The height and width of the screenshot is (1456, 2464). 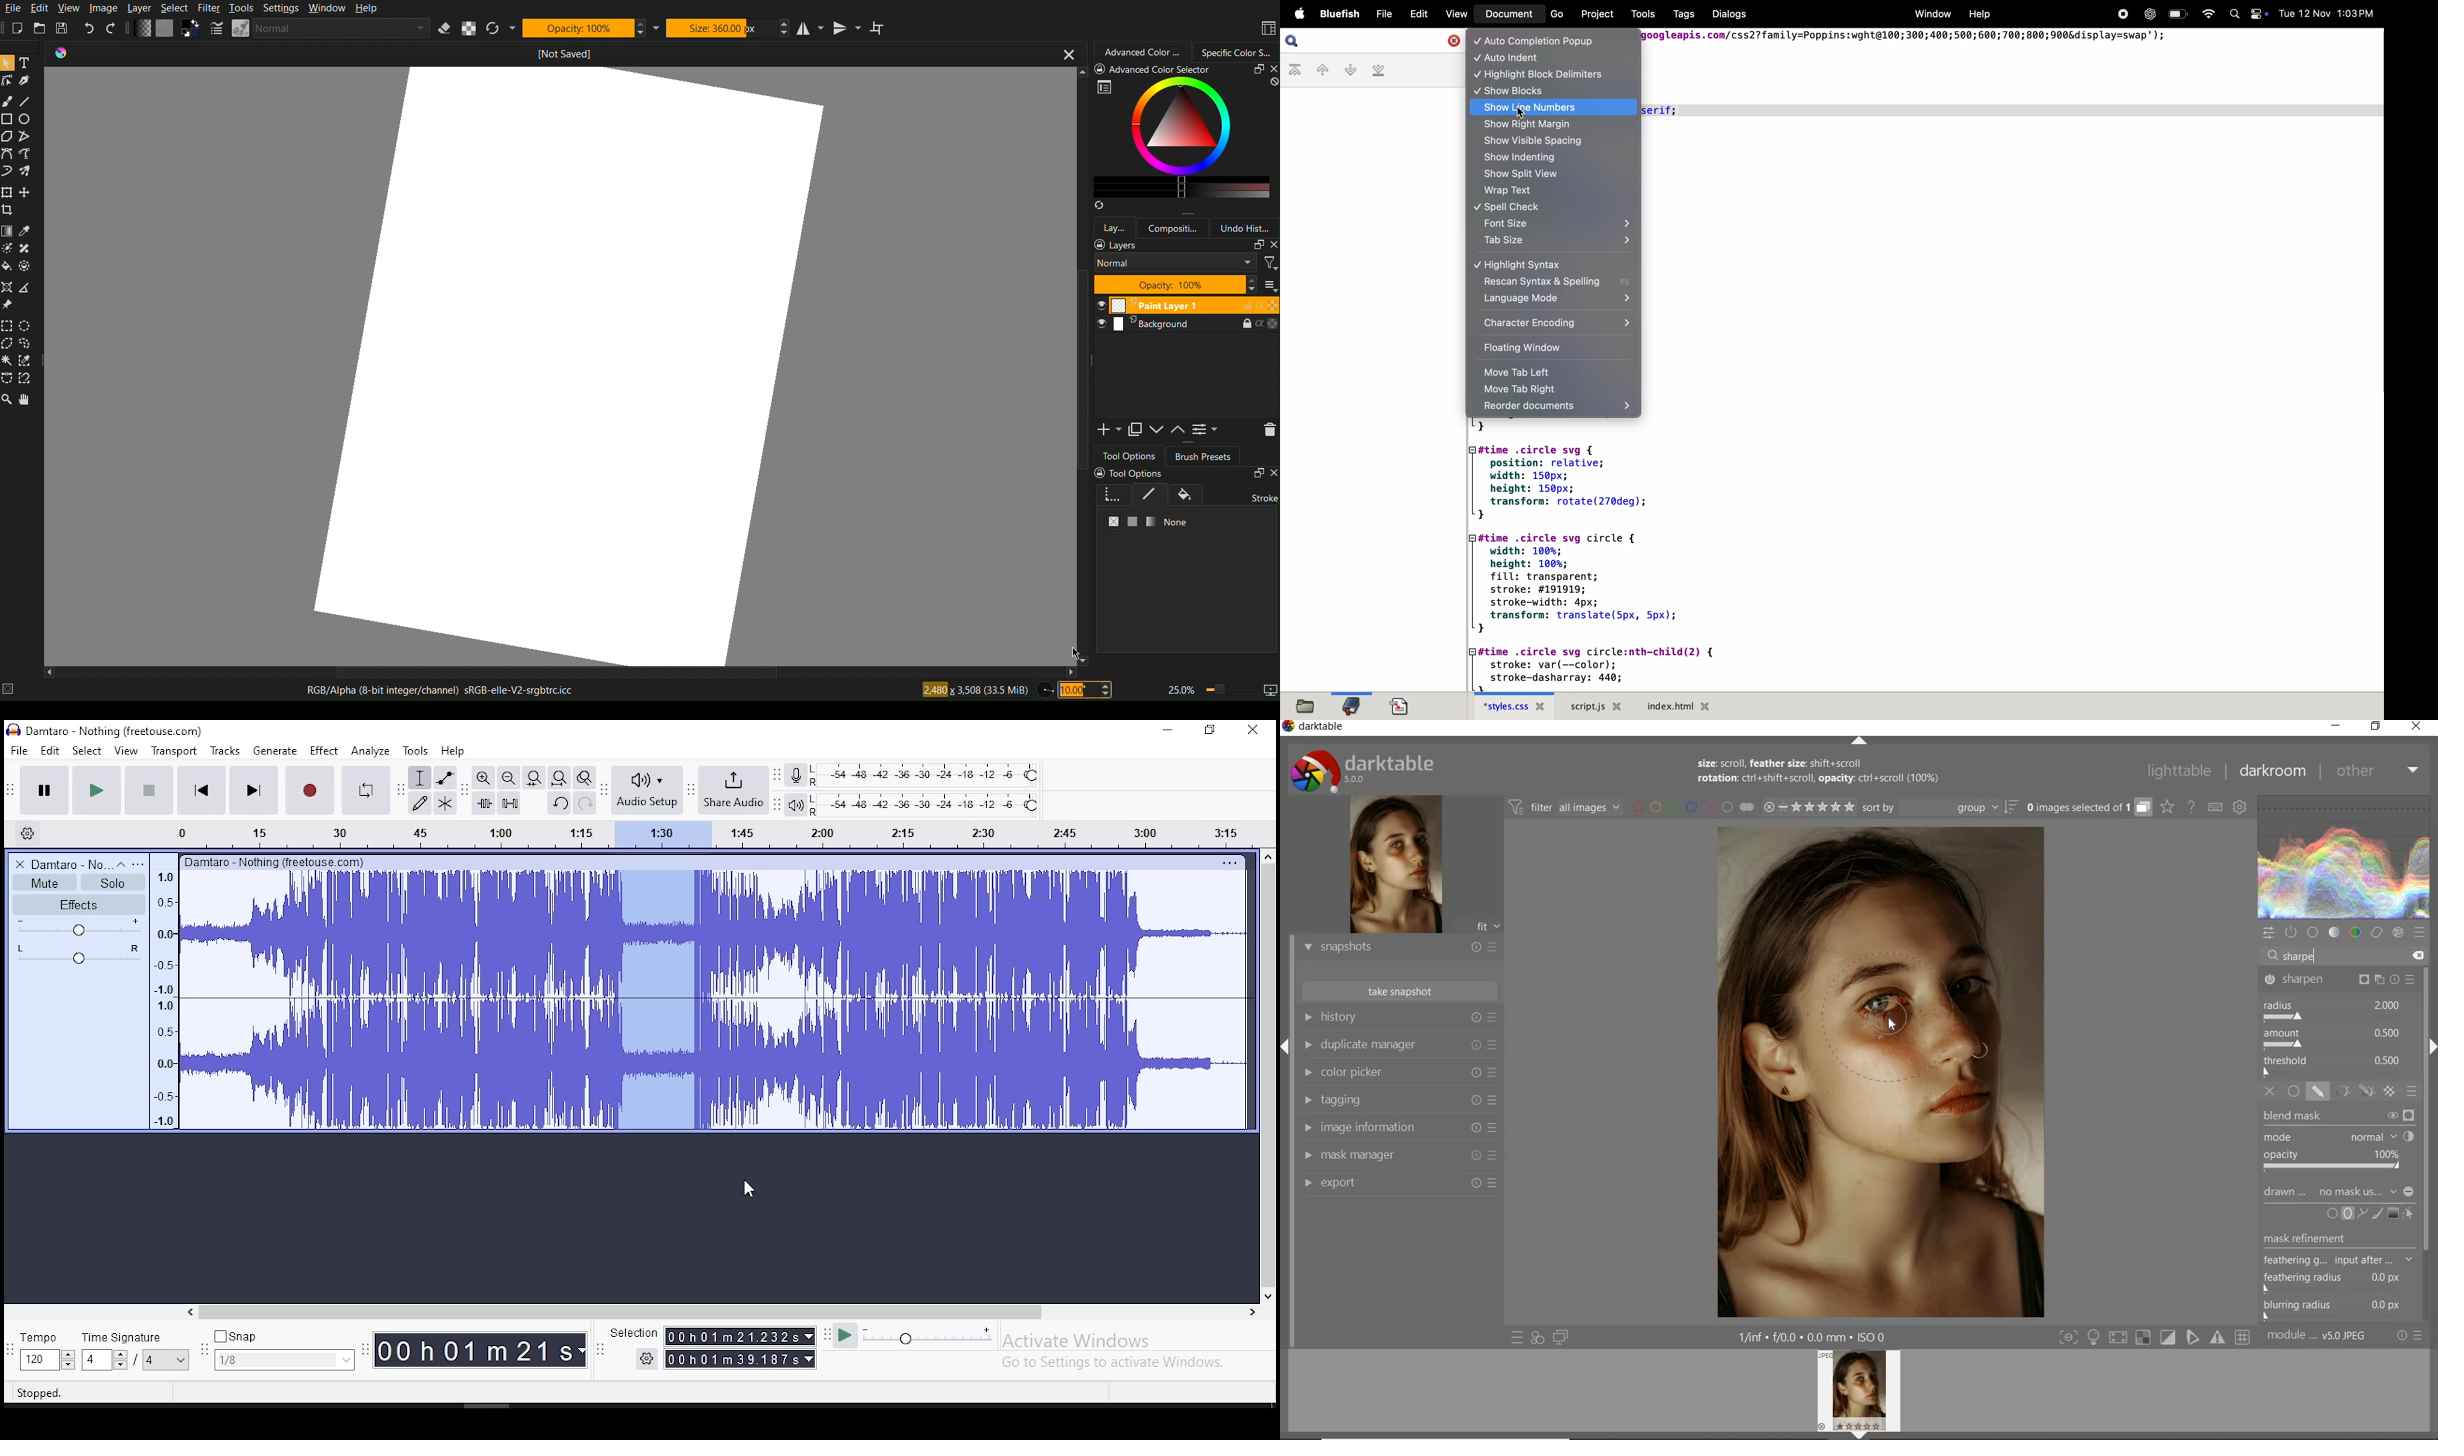 What do you see at coordinates (812, 27) in the screenshot?
I see `Horizontal Mirror` at bounding box center [812, 27].